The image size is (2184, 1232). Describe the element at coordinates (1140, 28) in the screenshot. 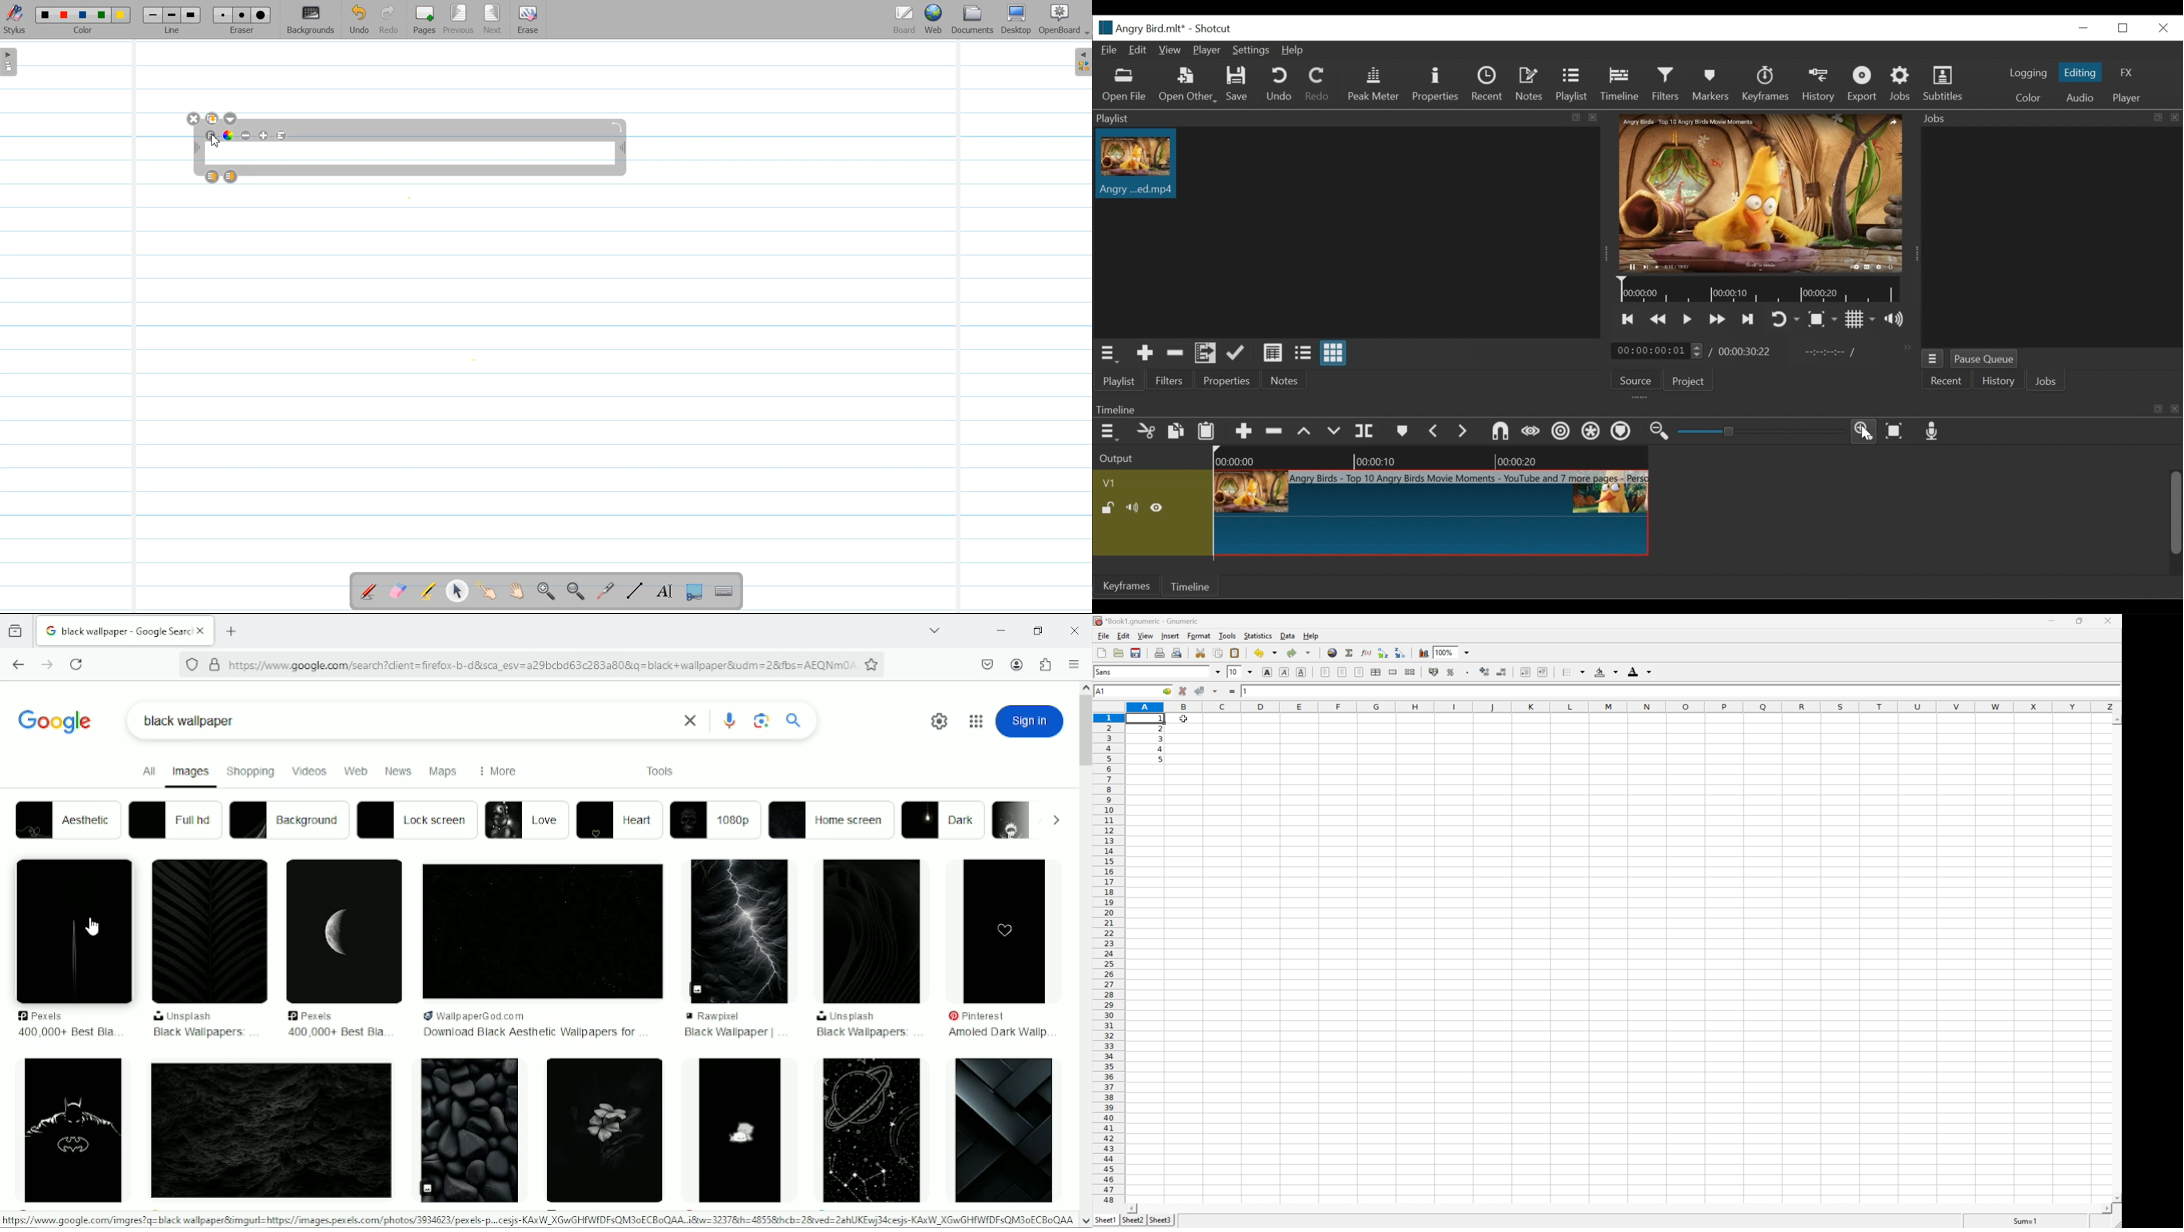

I see `File name` at that location.